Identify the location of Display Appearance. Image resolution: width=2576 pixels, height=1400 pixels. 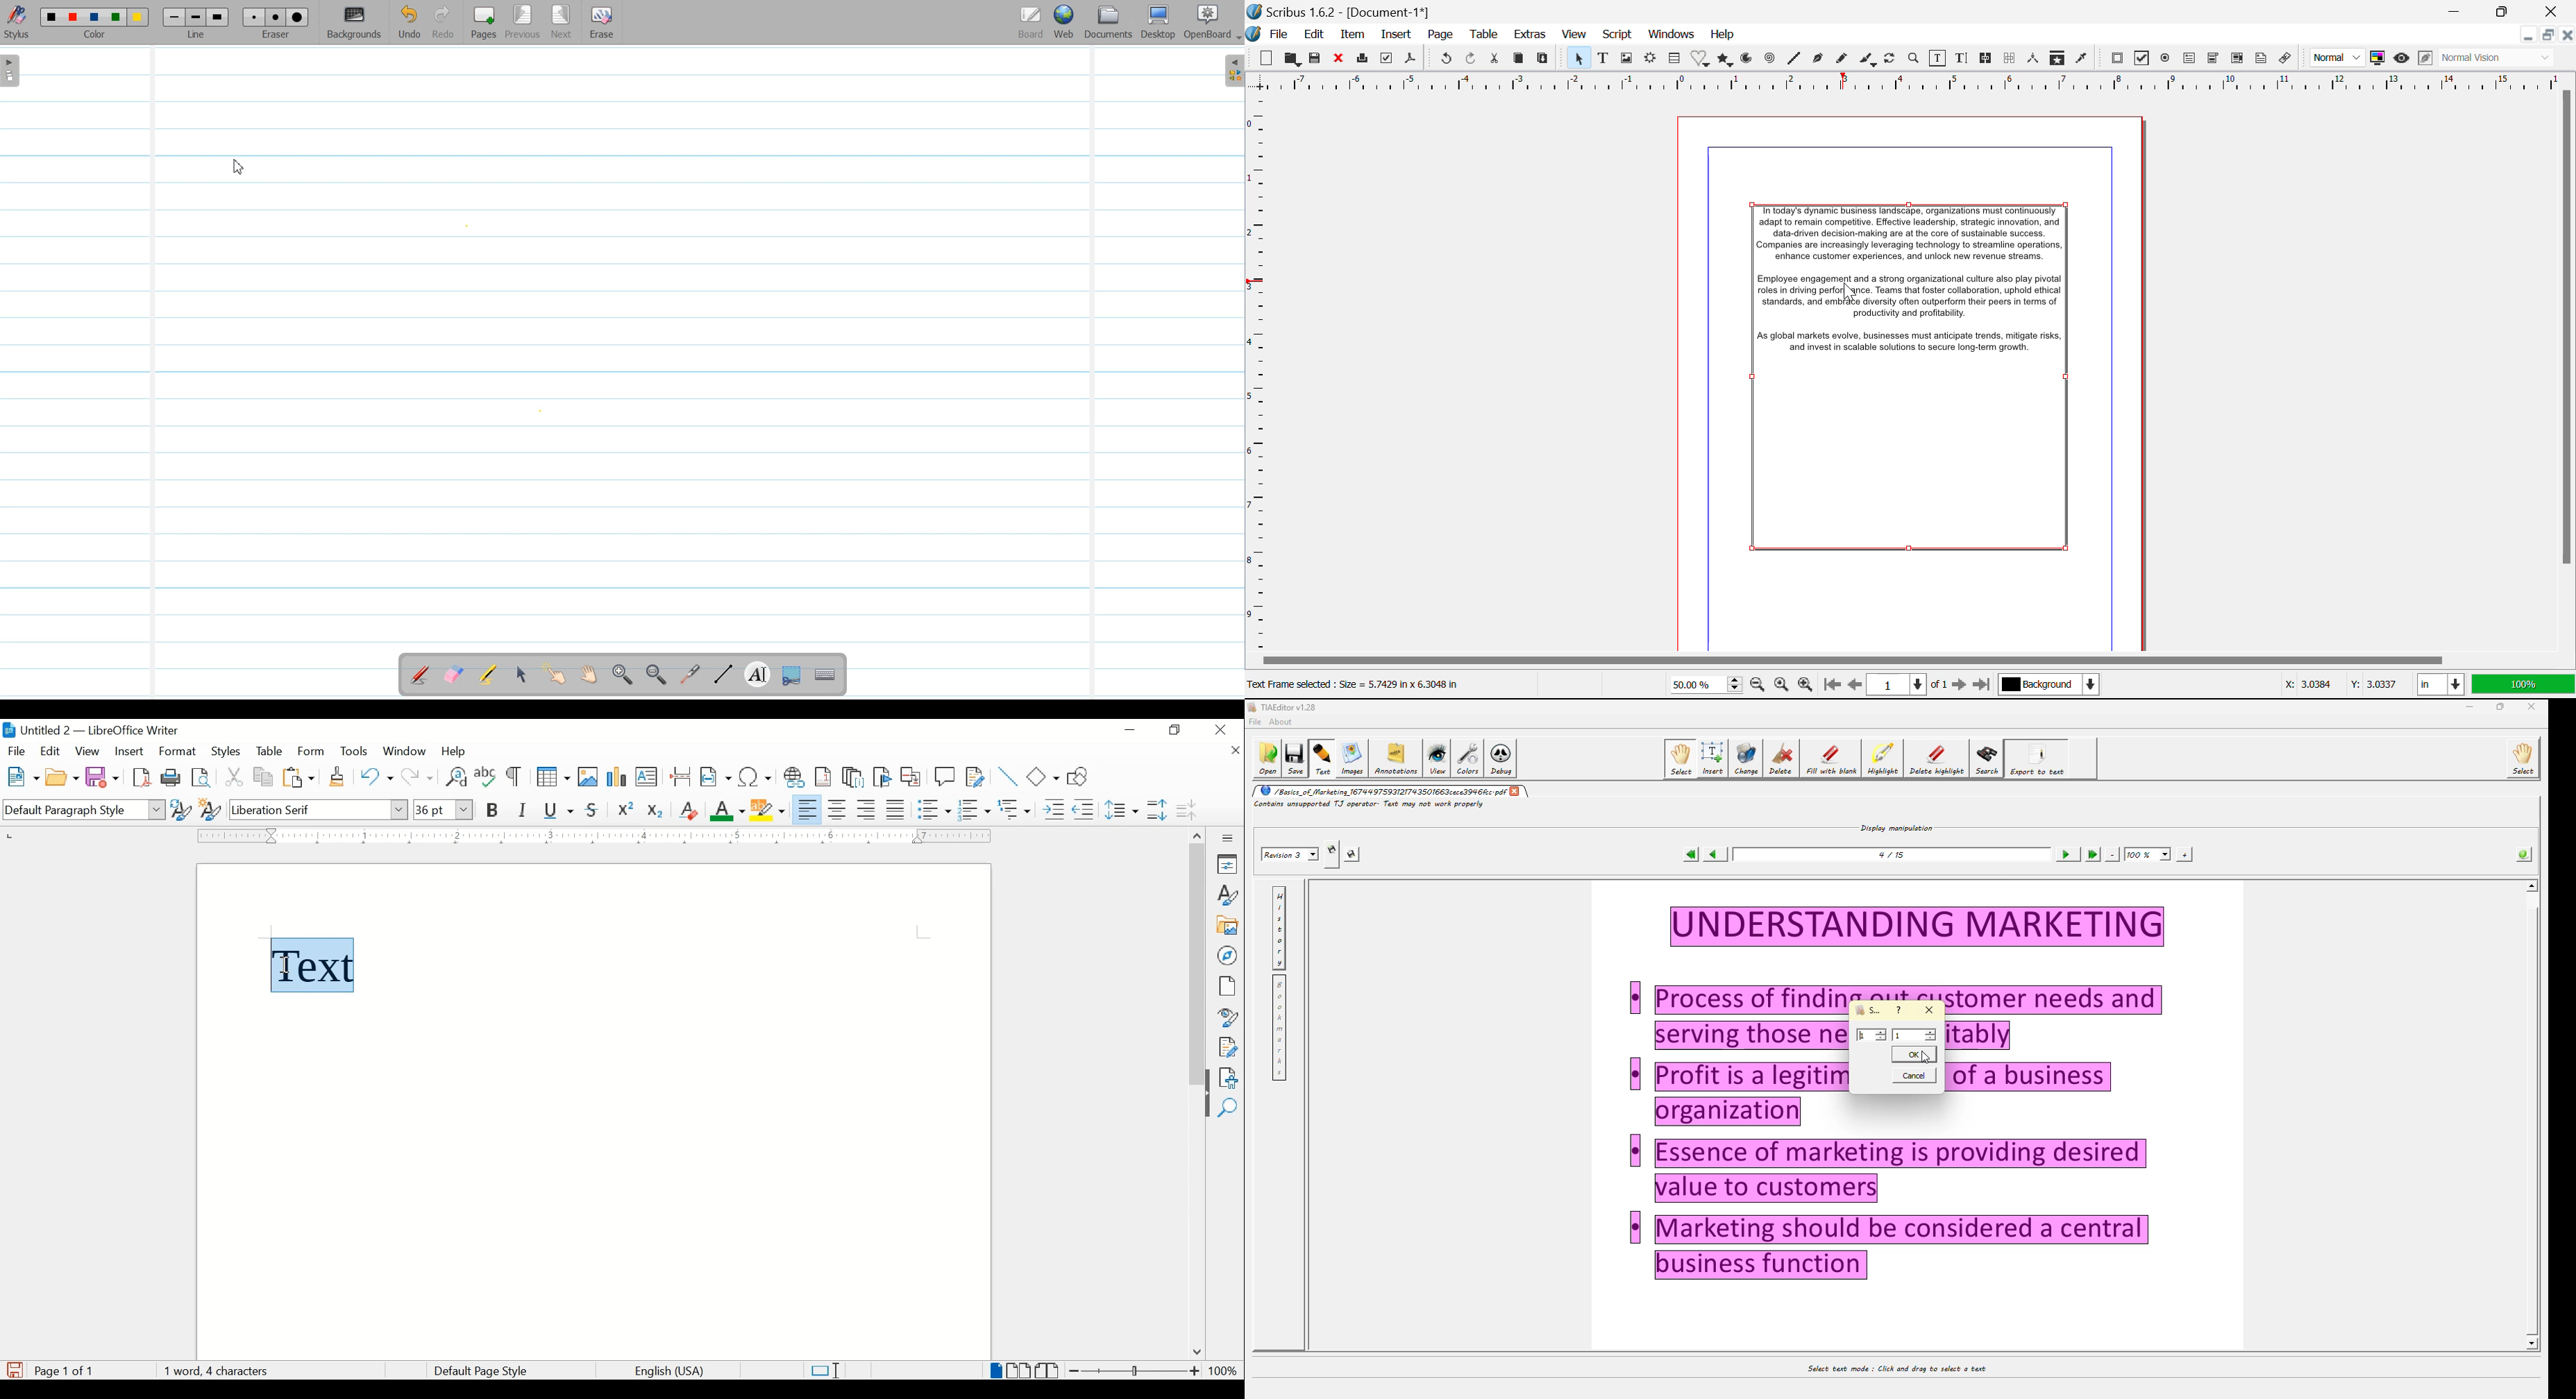
(2525, 684).